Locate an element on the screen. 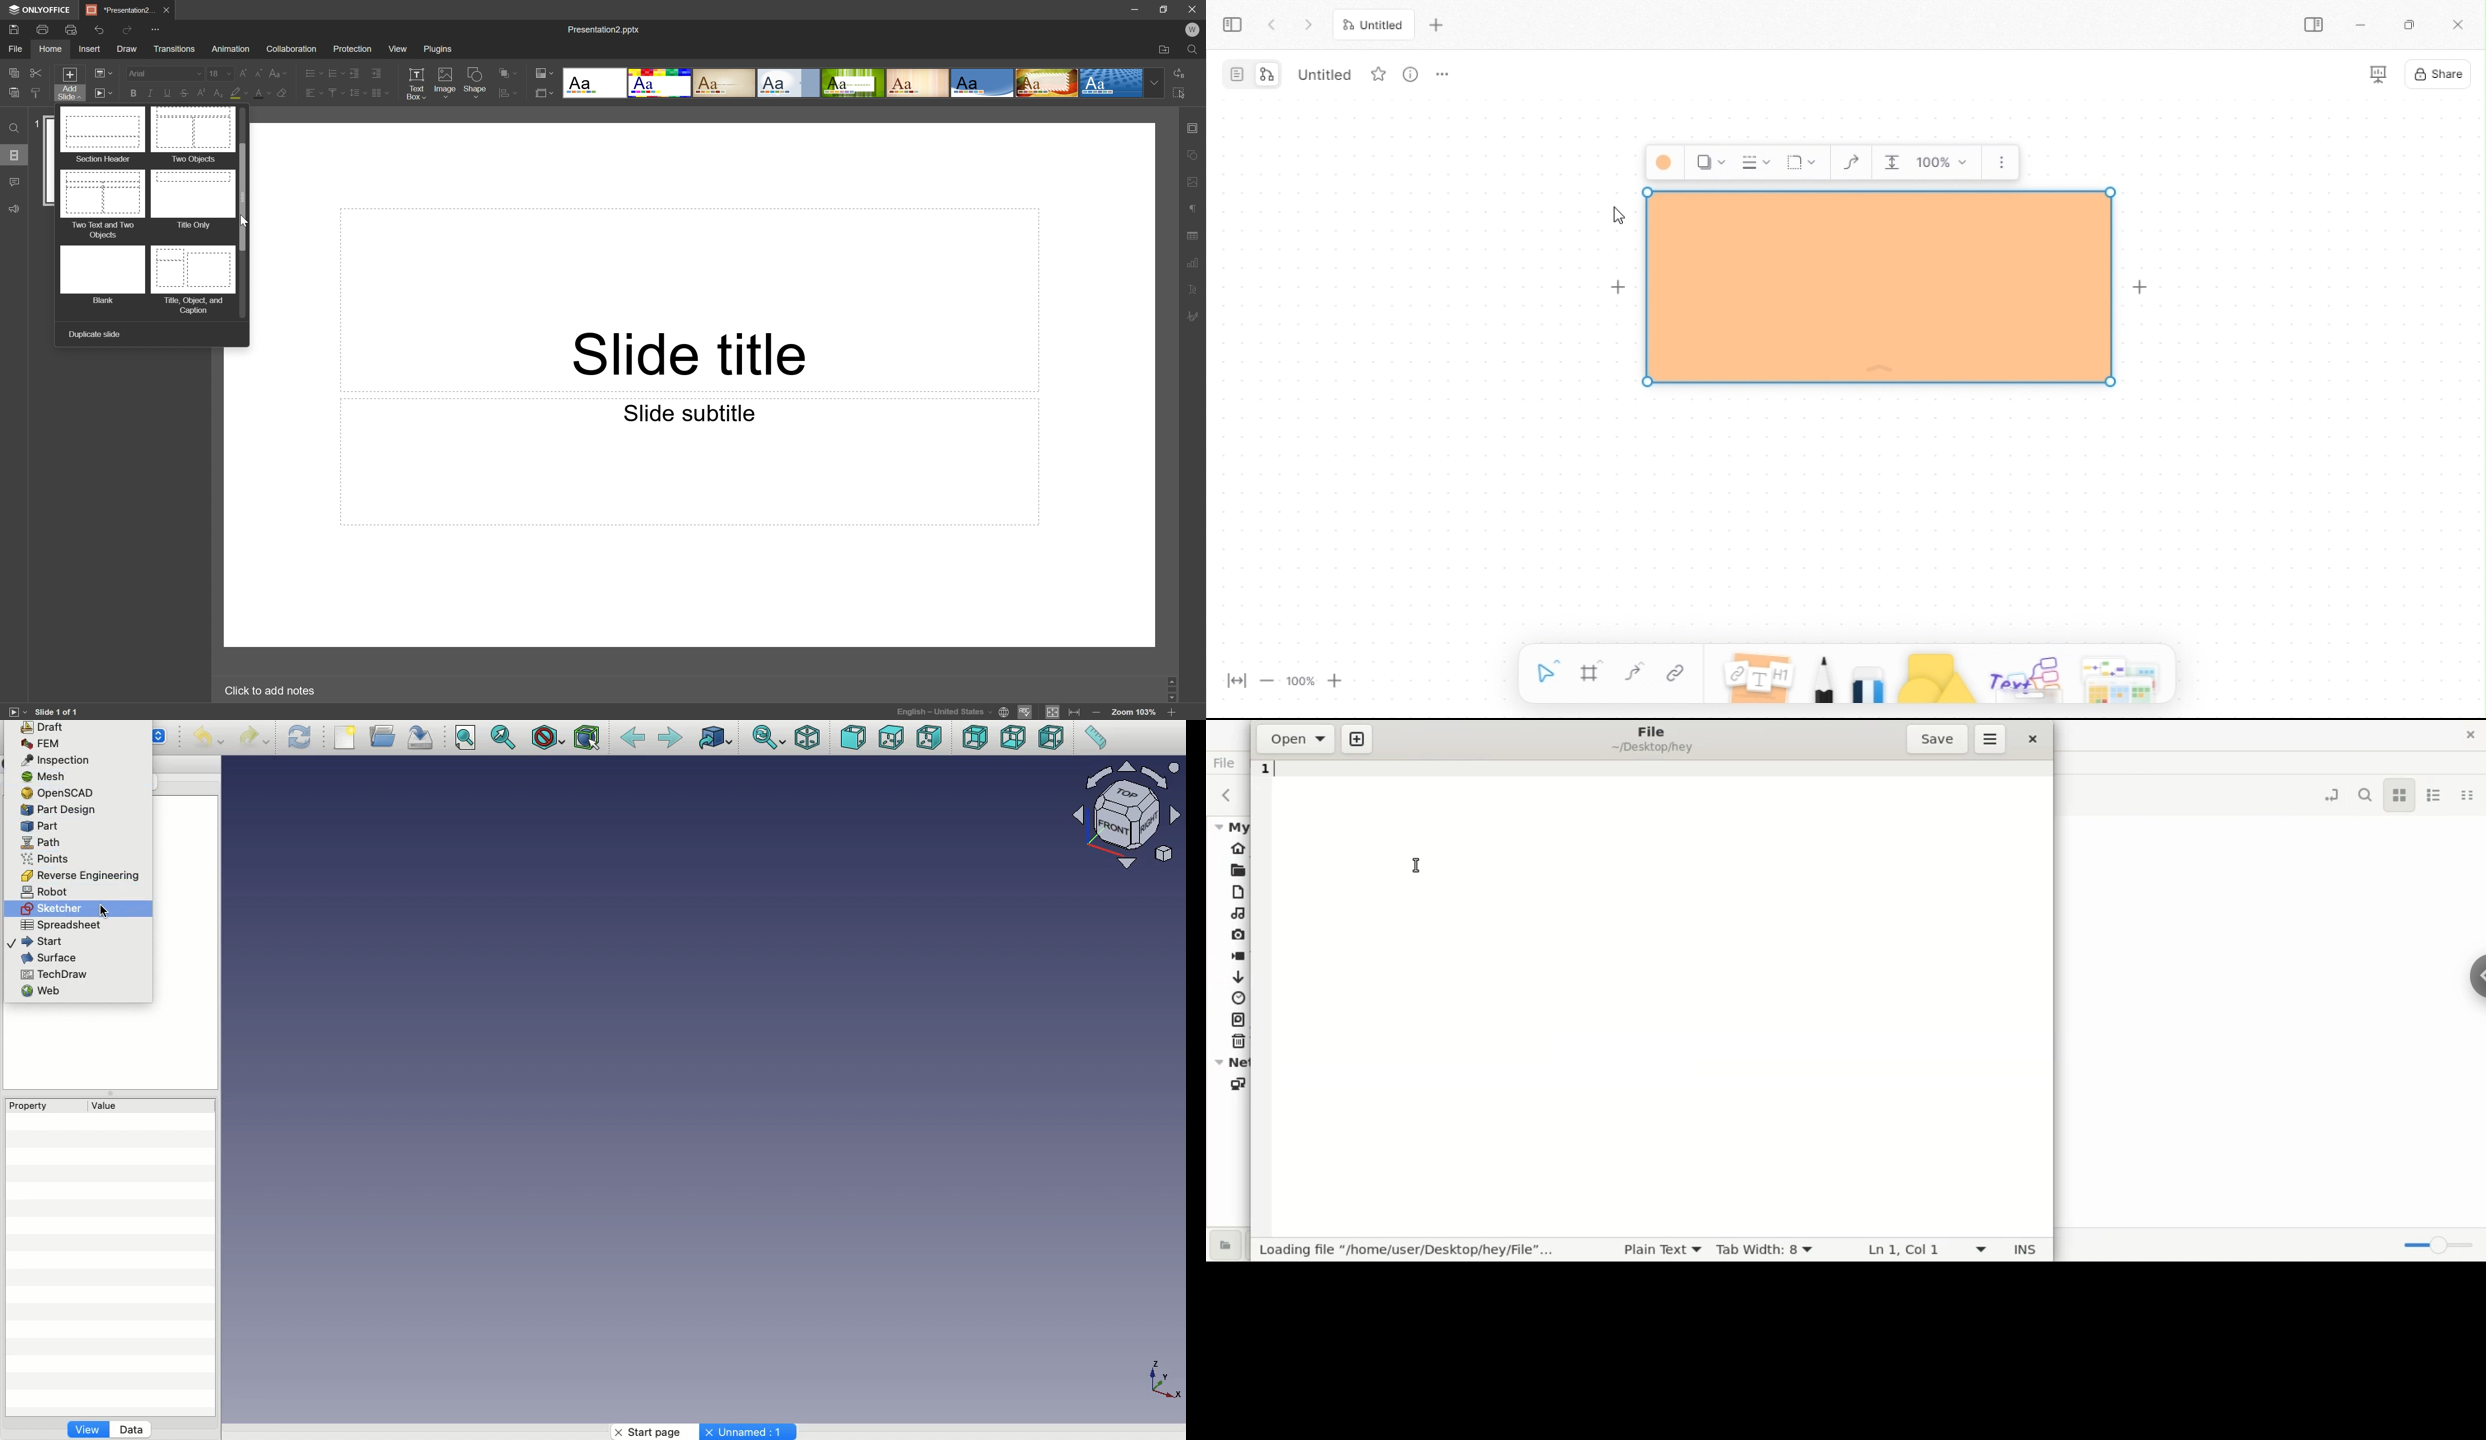 The height and width of the screenshot is (1456, 2492). 18 is located at coordinates (219, 71).